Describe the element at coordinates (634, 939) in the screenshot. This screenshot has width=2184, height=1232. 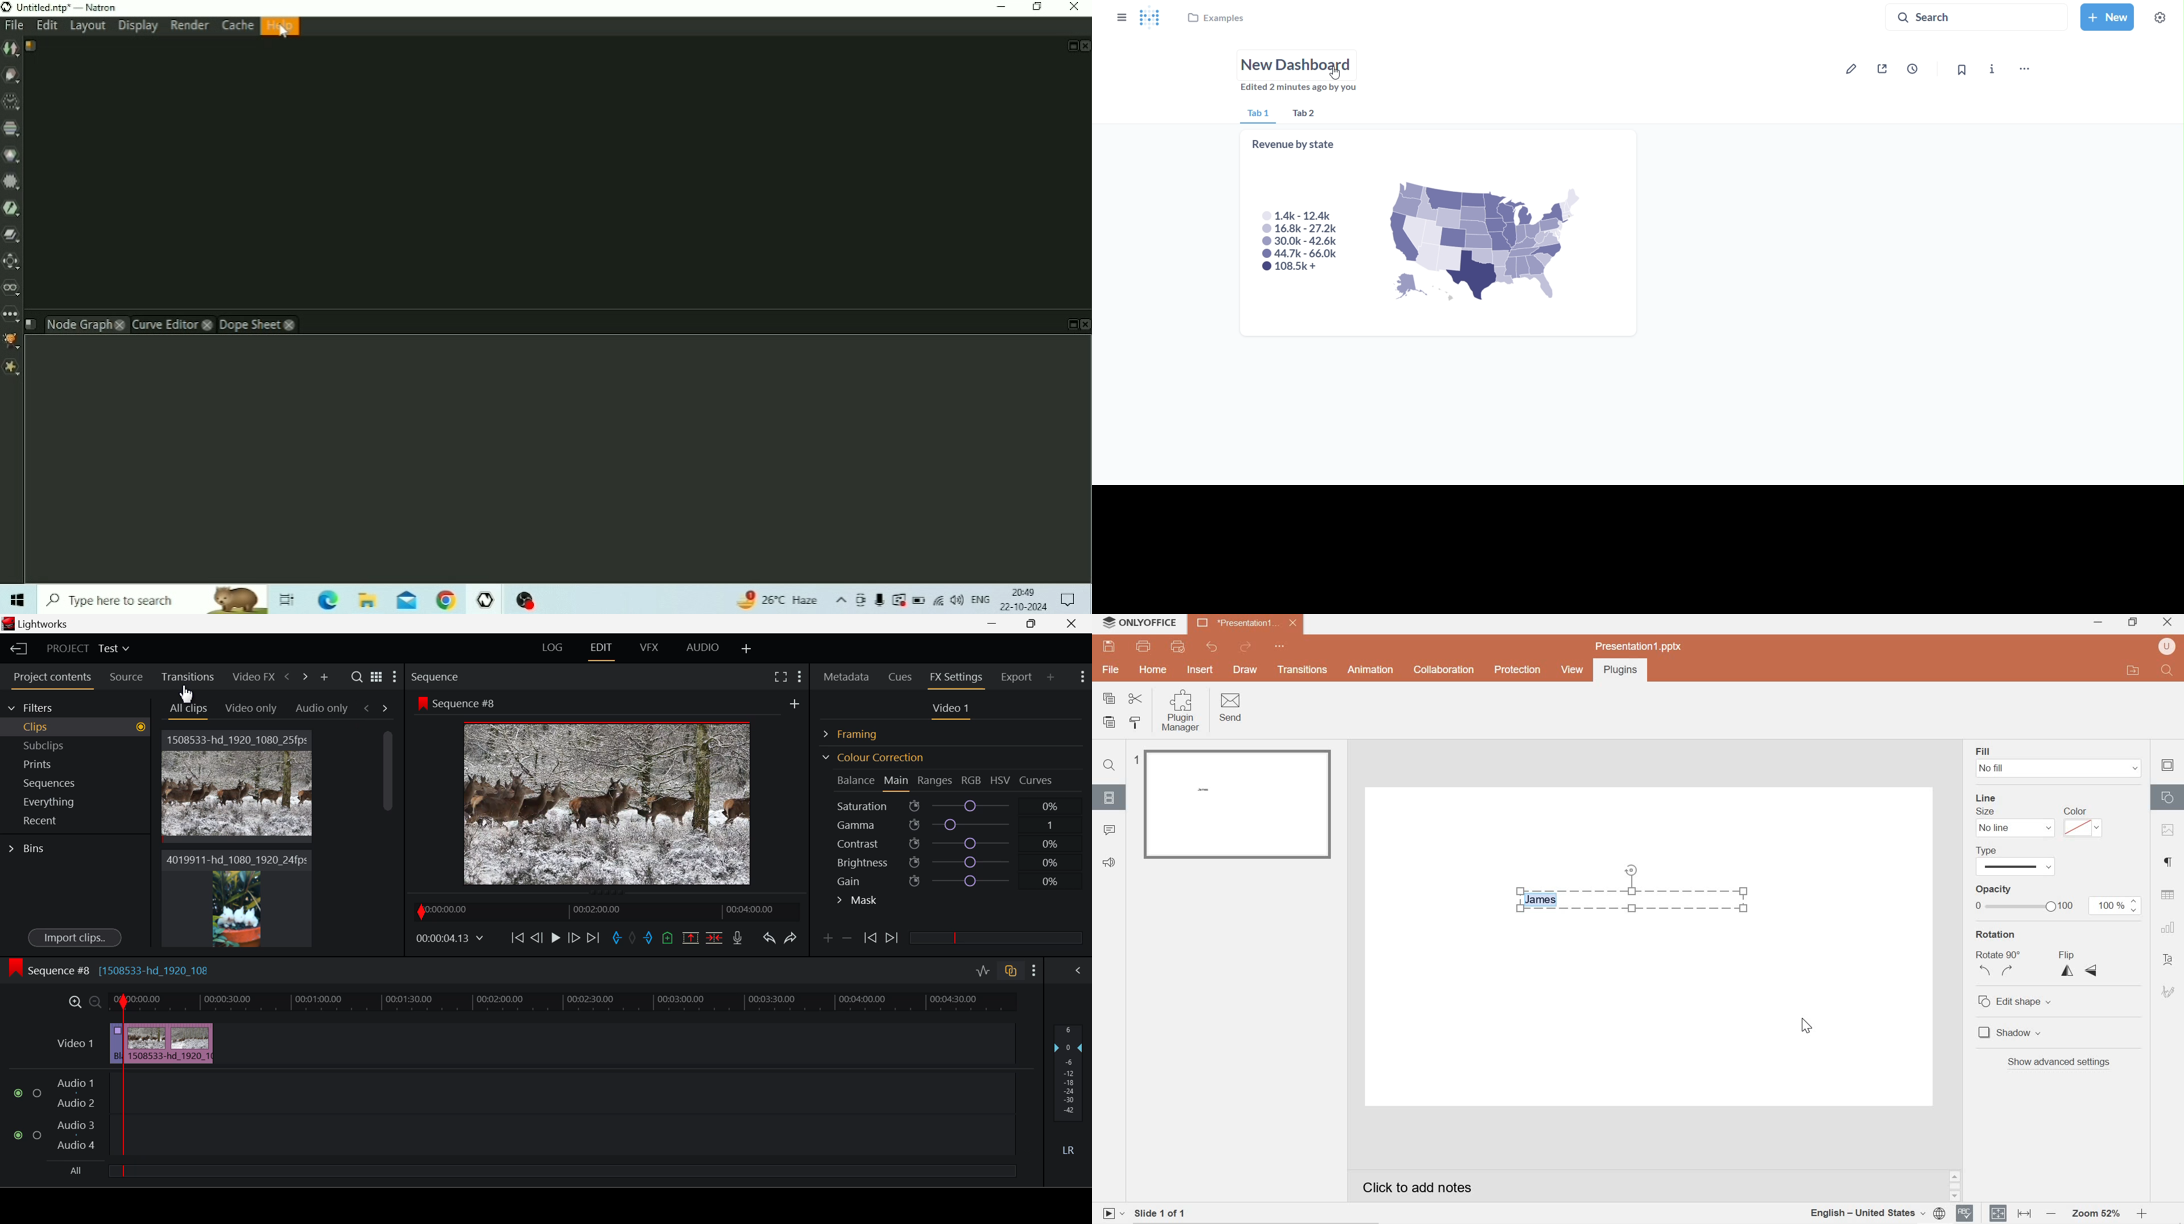
I see `Remove All Marks` at that location.